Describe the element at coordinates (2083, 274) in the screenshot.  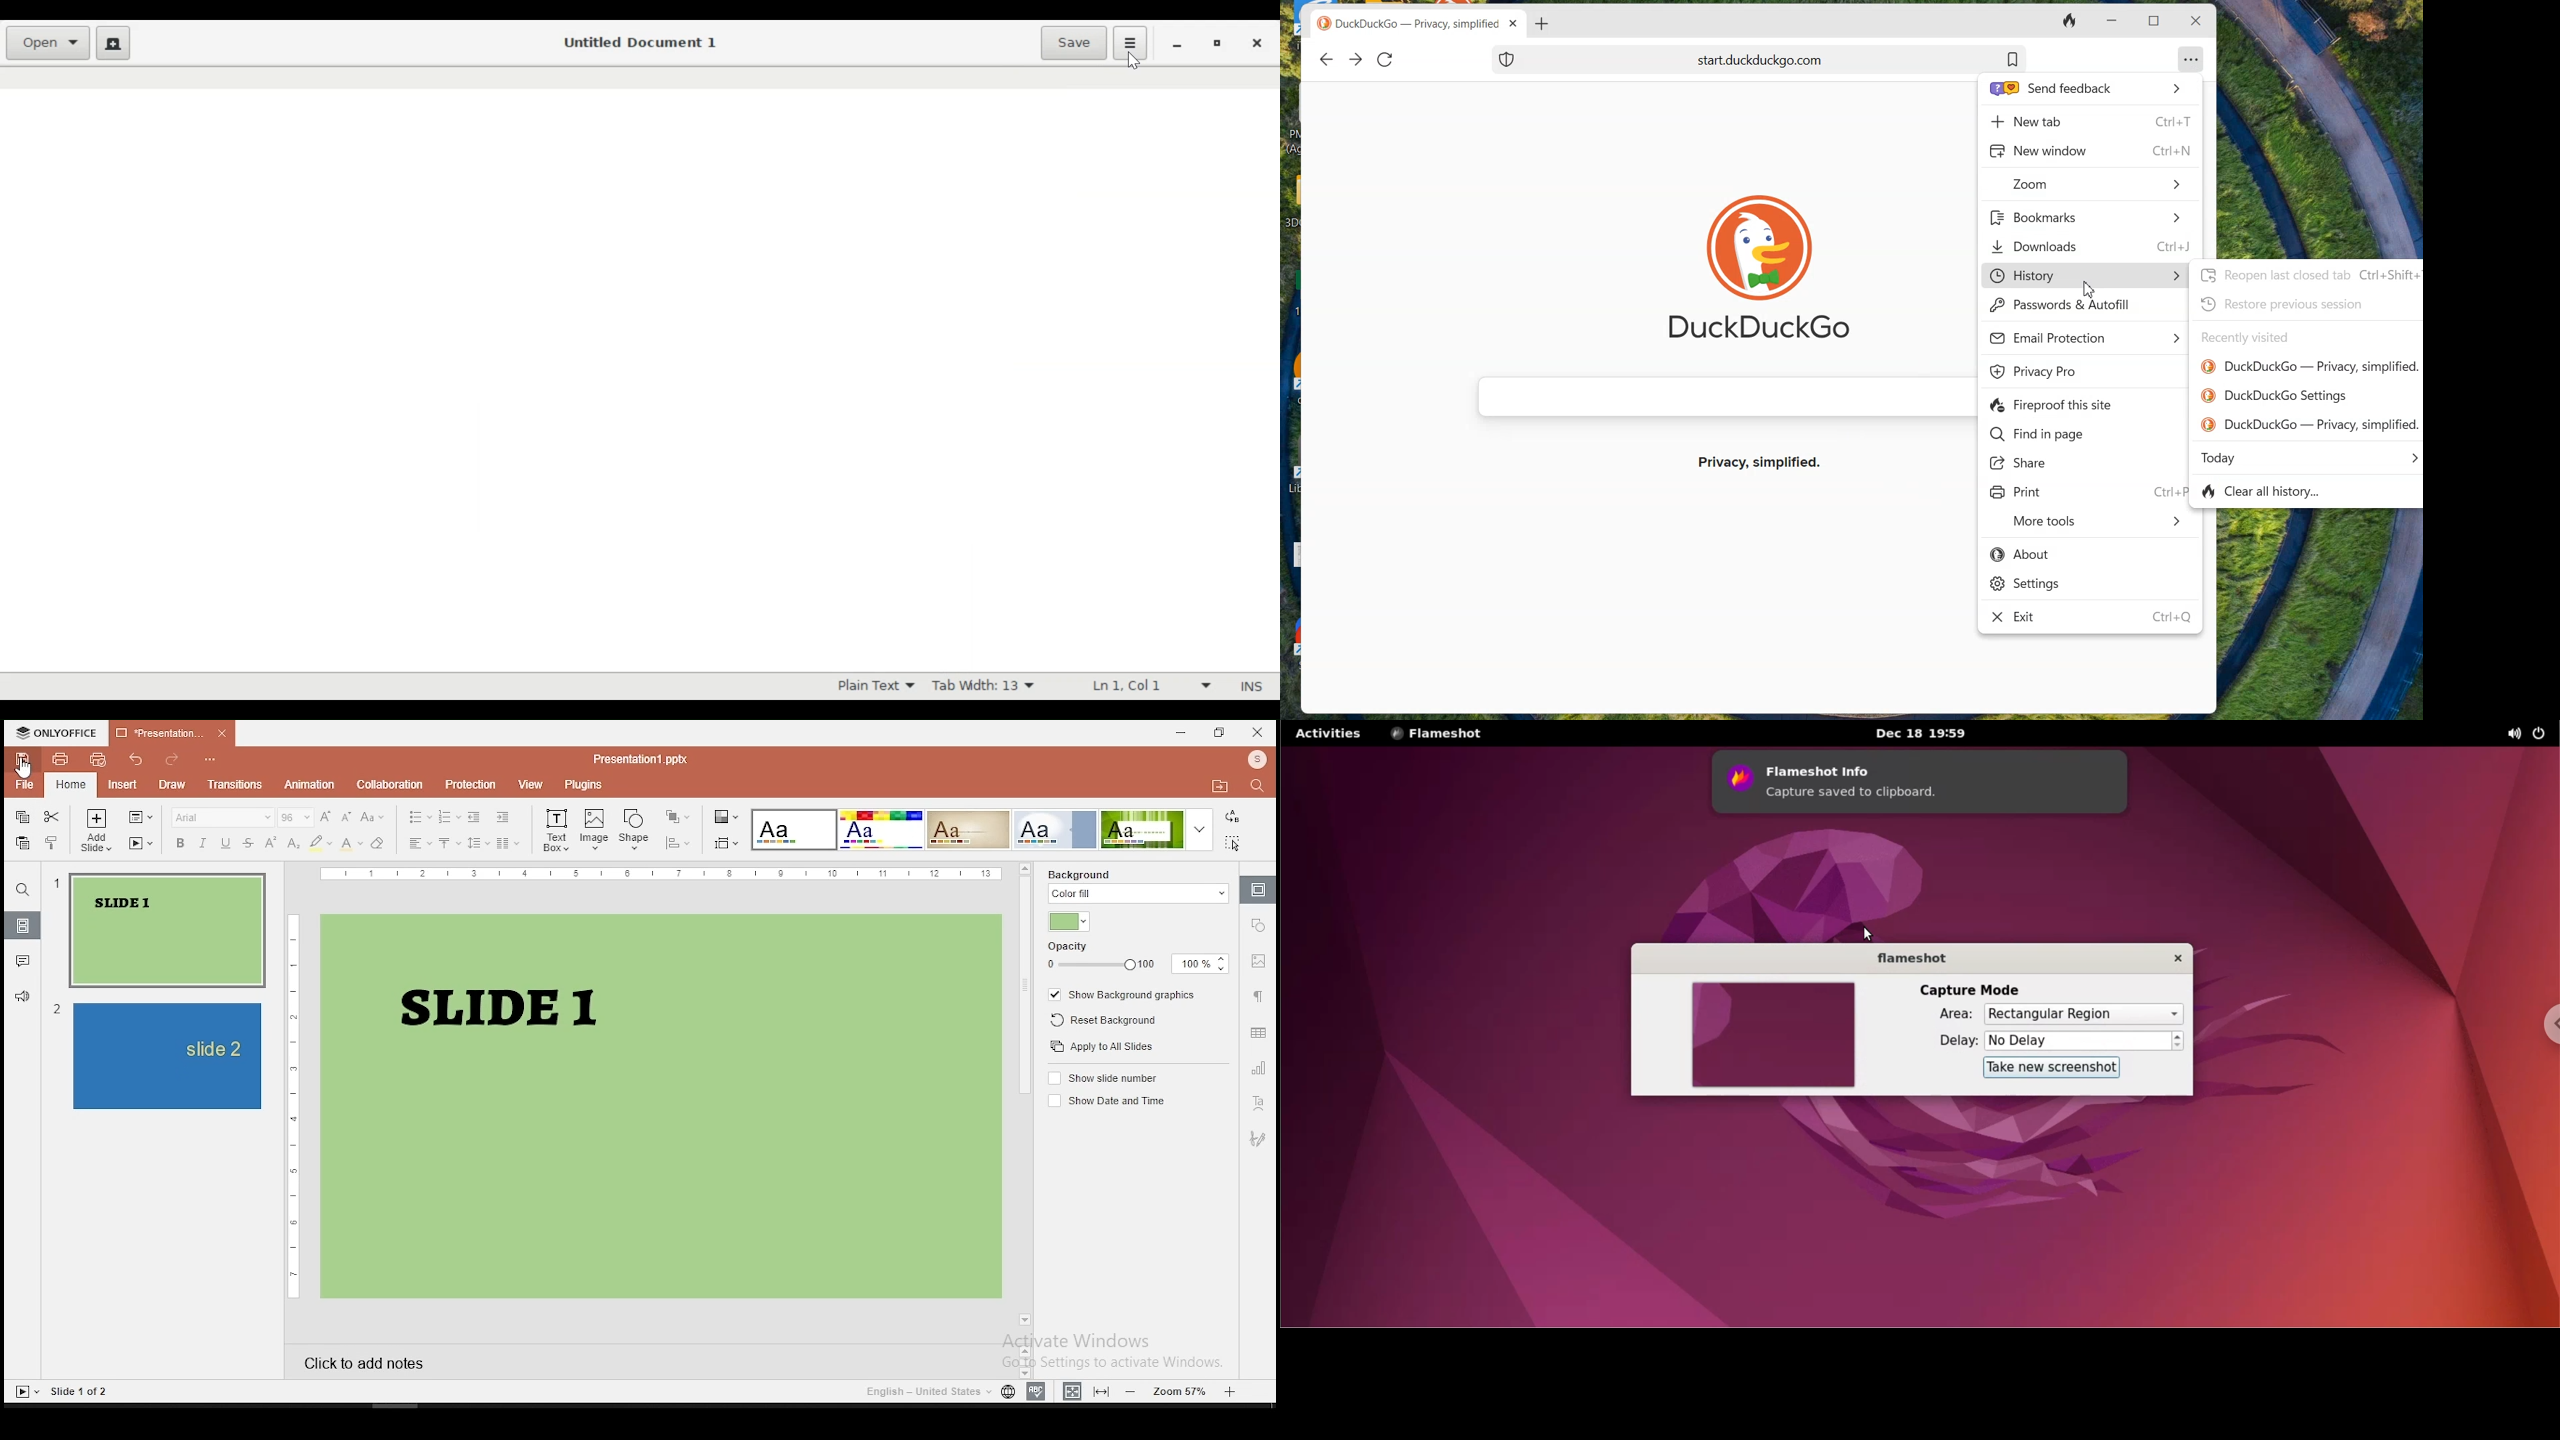
I see `History` at that location.